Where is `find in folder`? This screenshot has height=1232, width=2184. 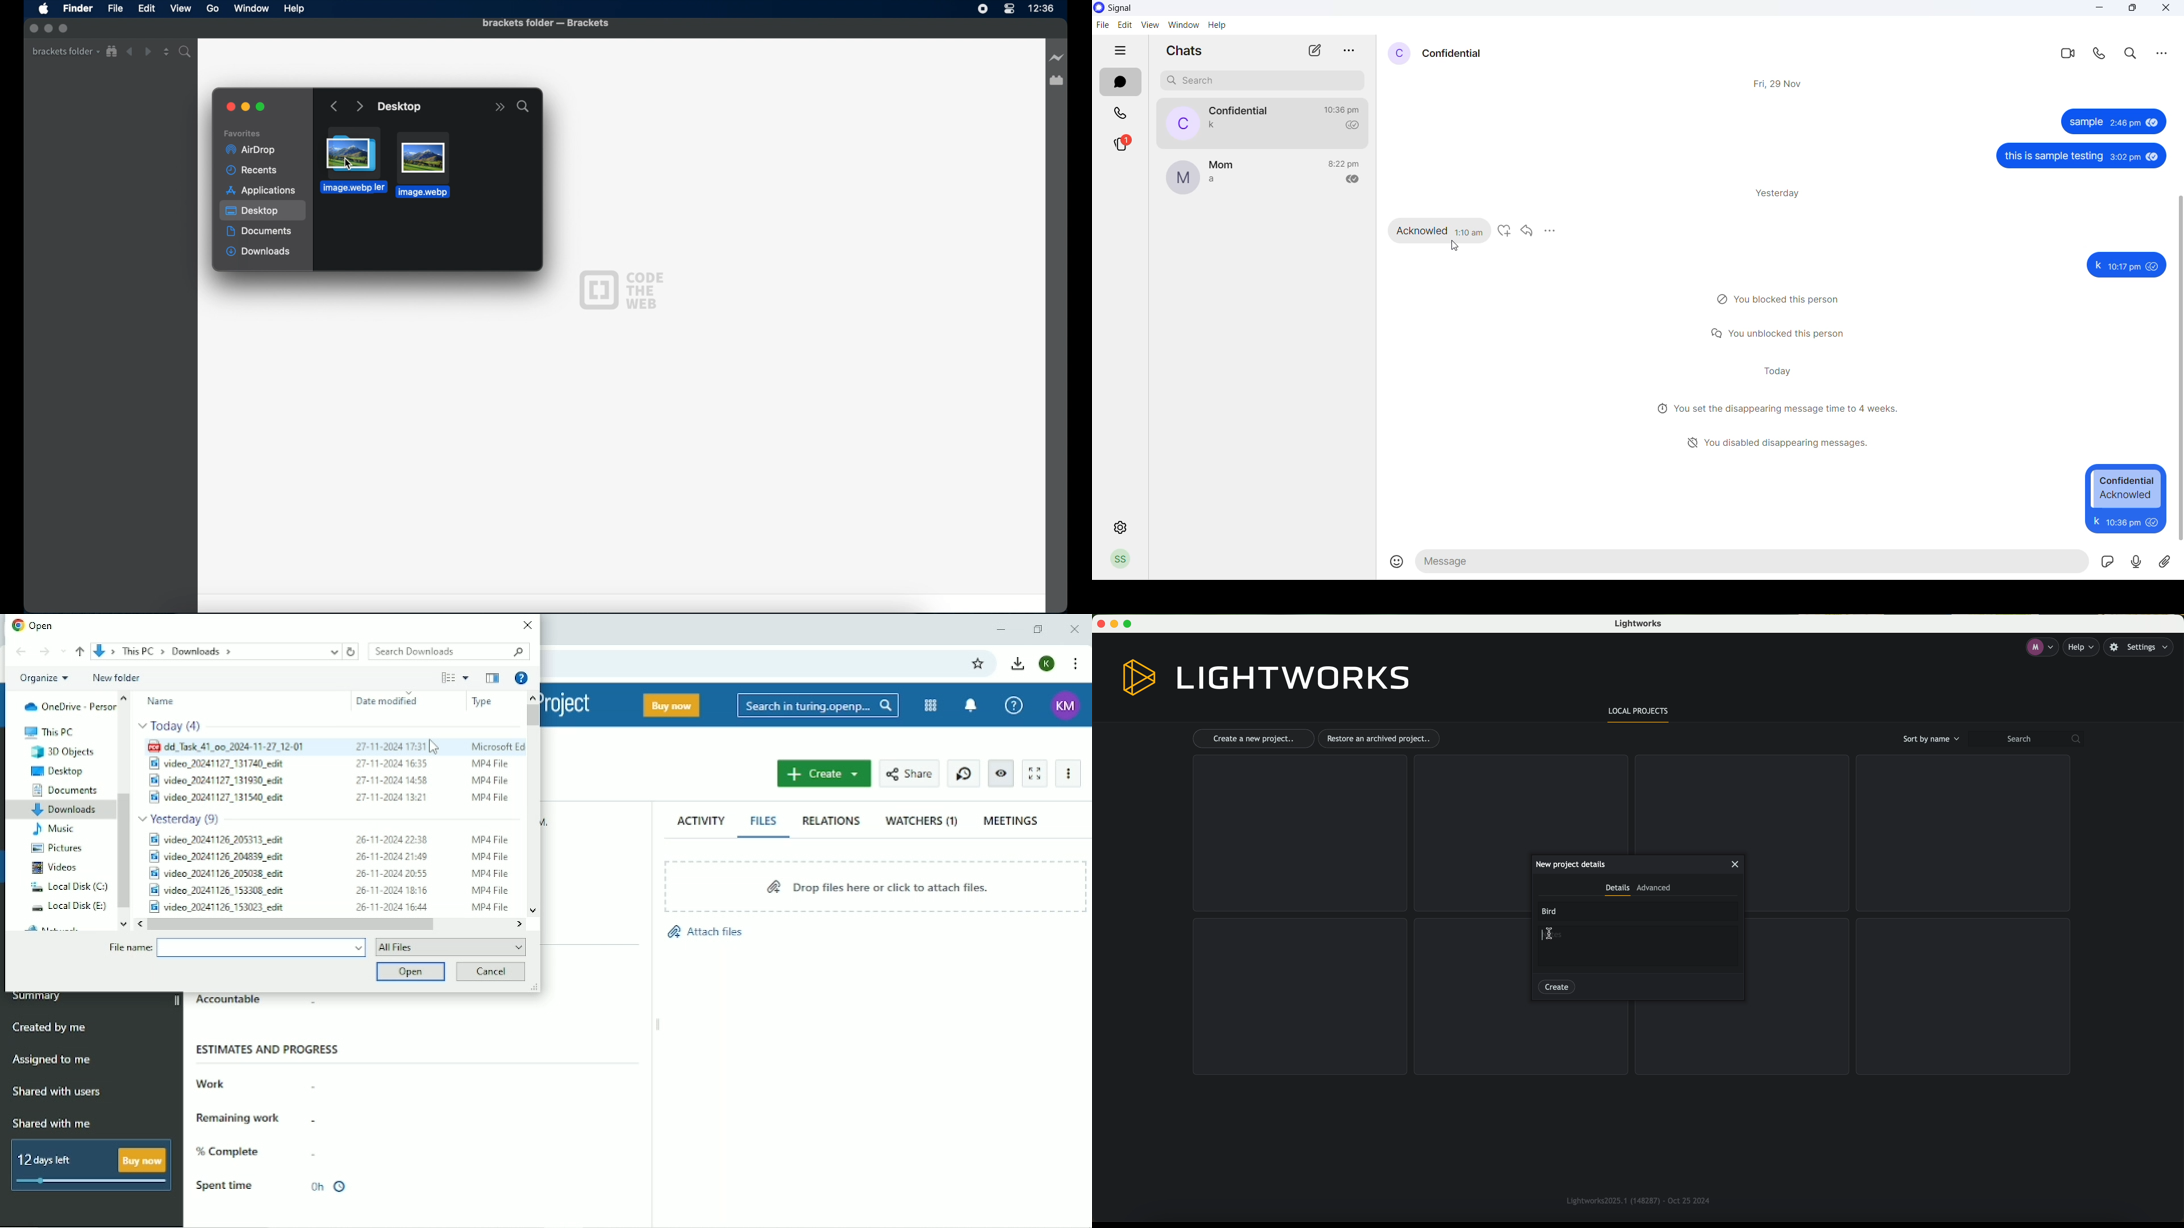 find in folder is located at coordinates (187, 52).